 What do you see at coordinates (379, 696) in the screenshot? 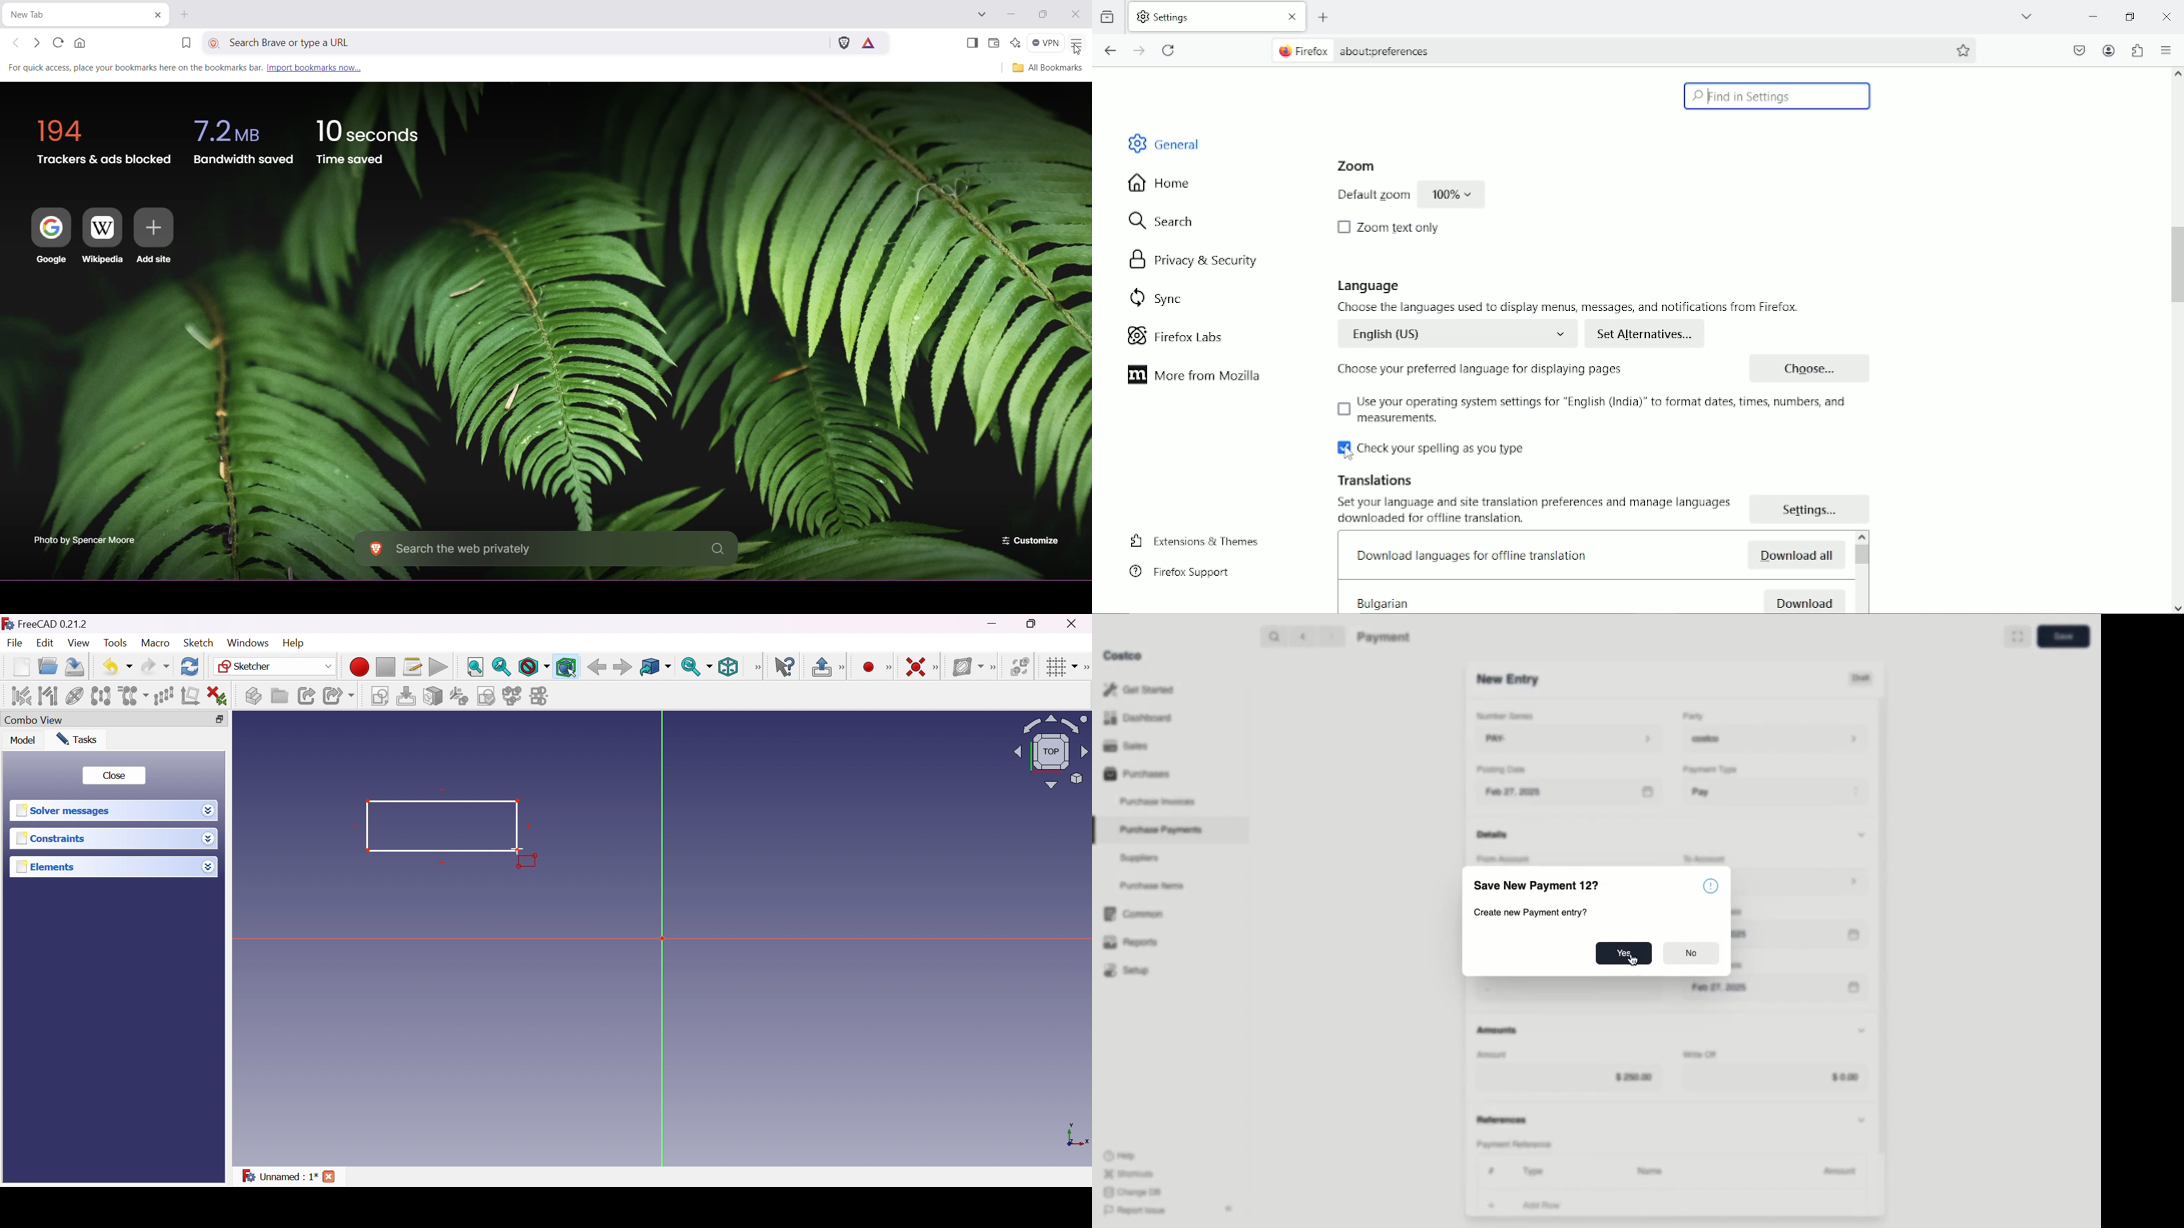
I see `Create sketch` at bounding box center [379, 696].